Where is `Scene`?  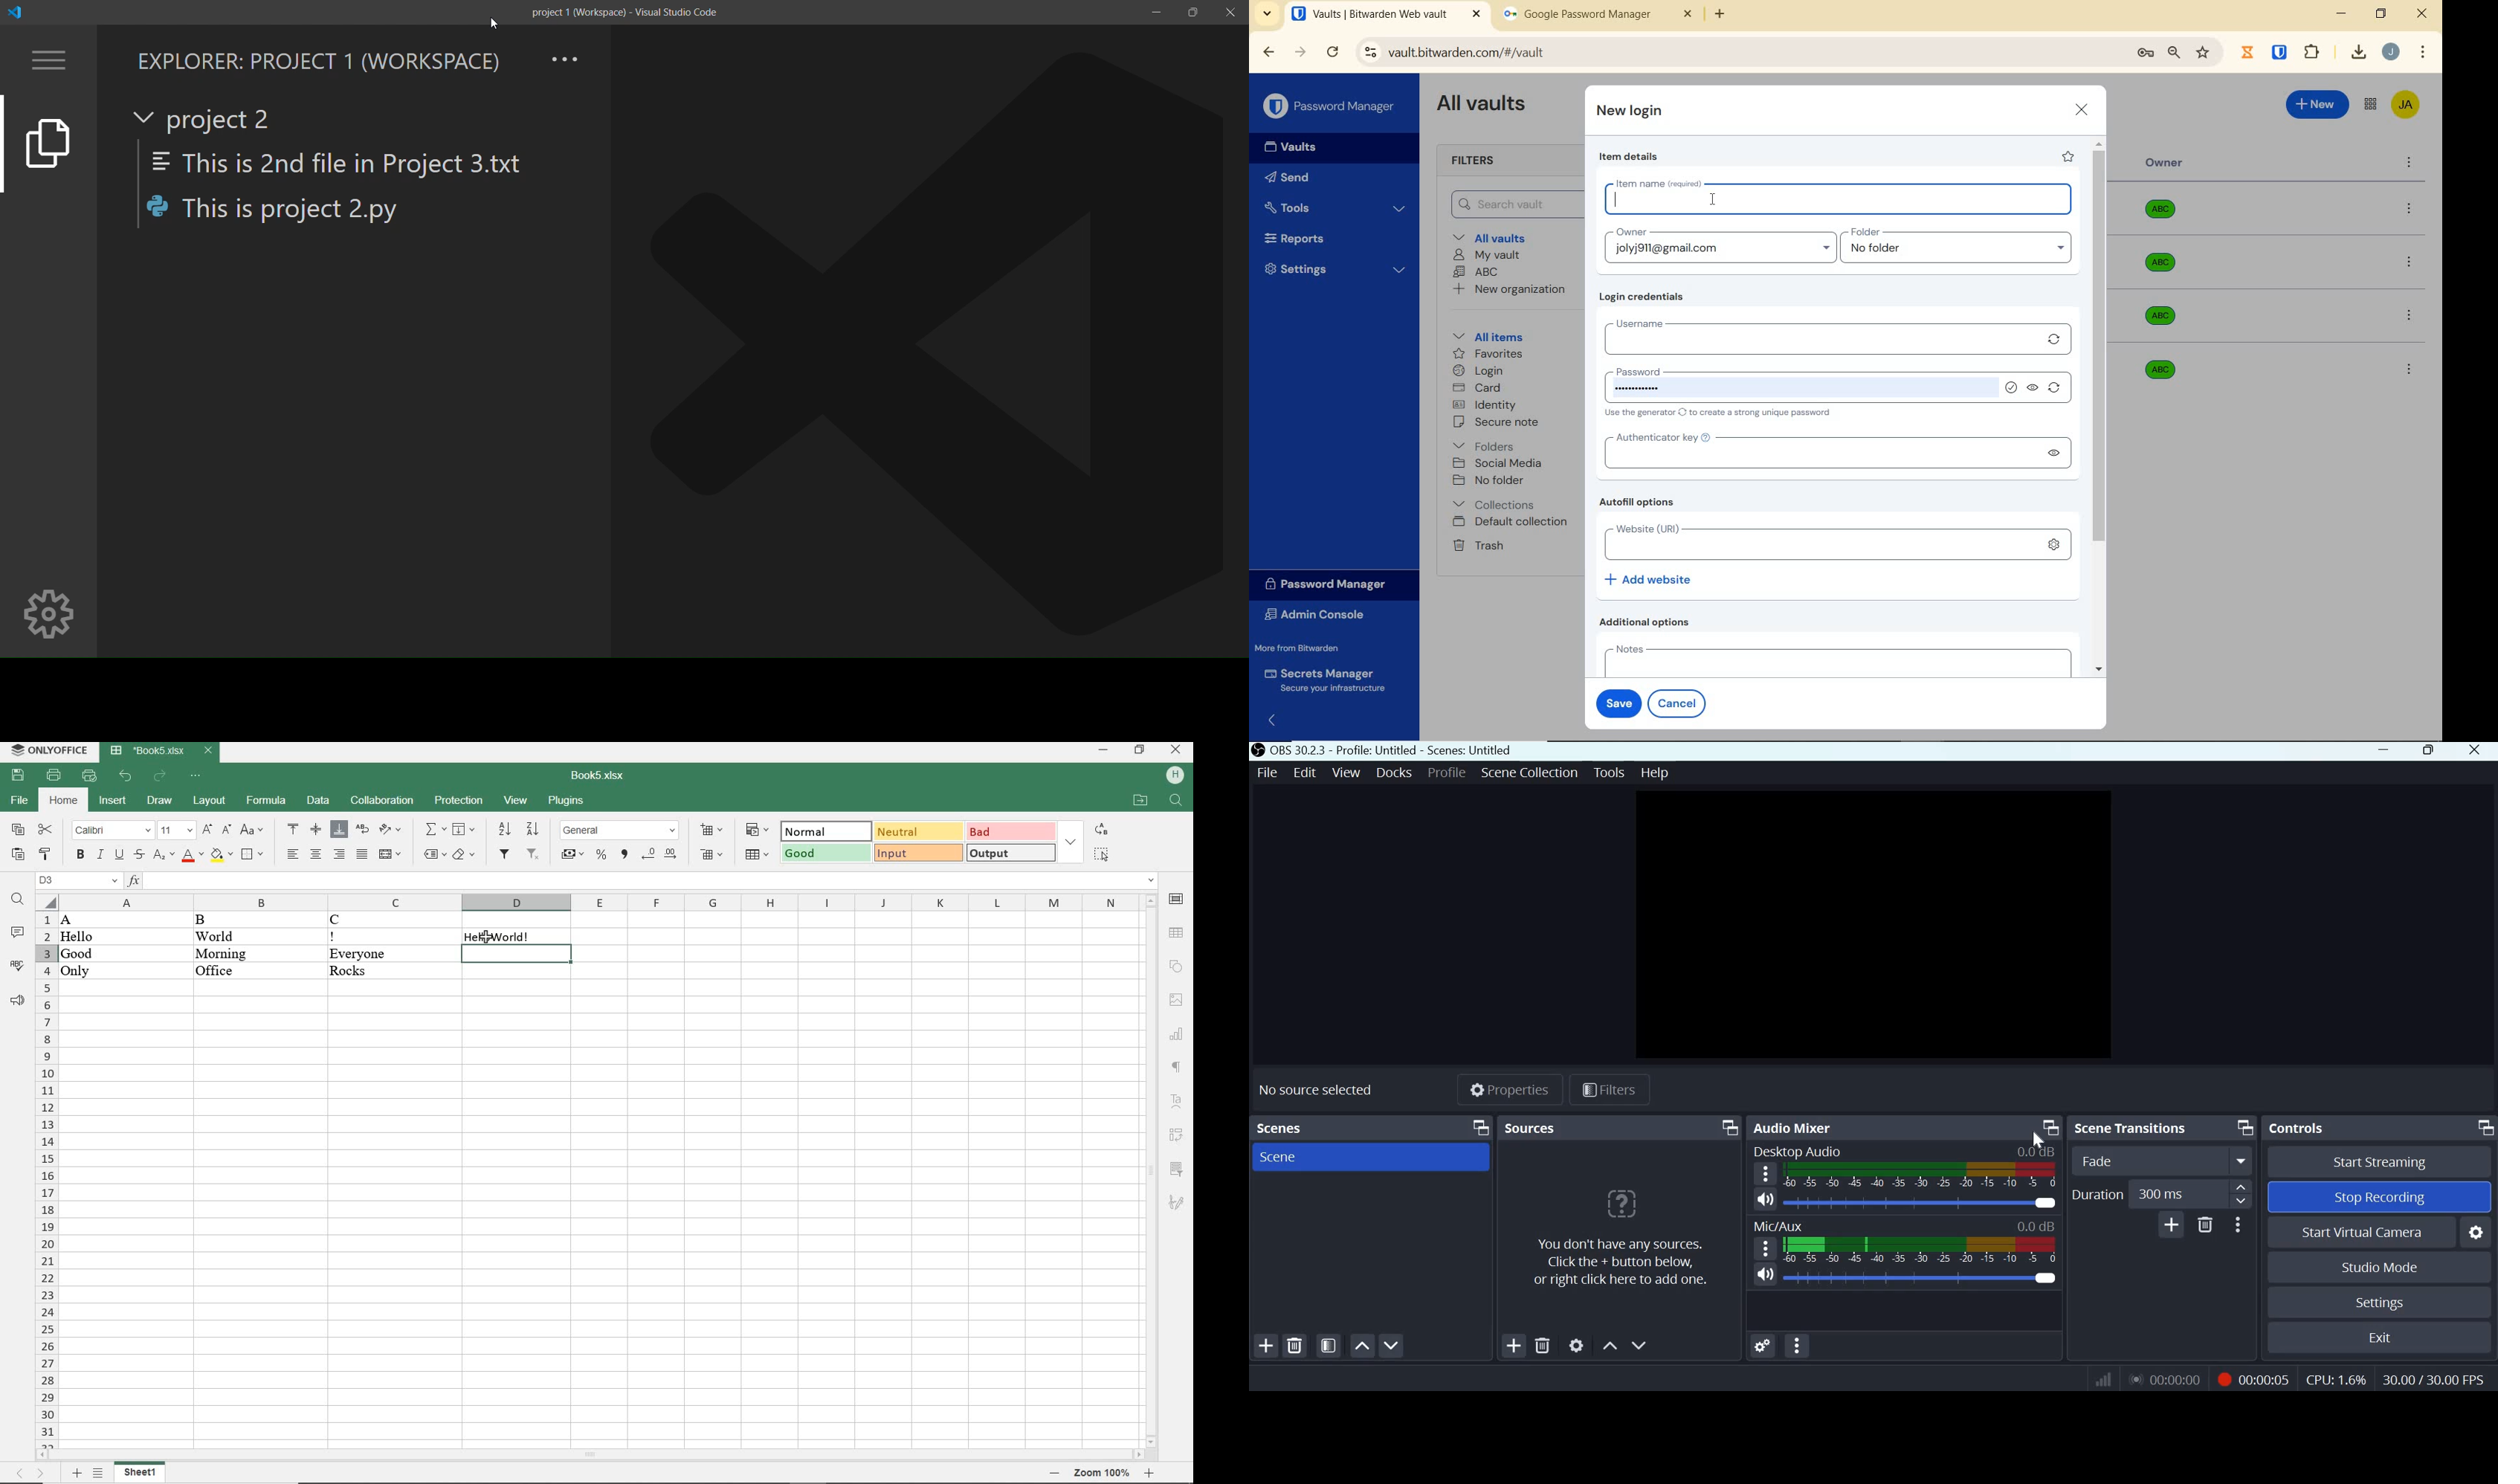
Scene is located at coordinates (1284, 1158).